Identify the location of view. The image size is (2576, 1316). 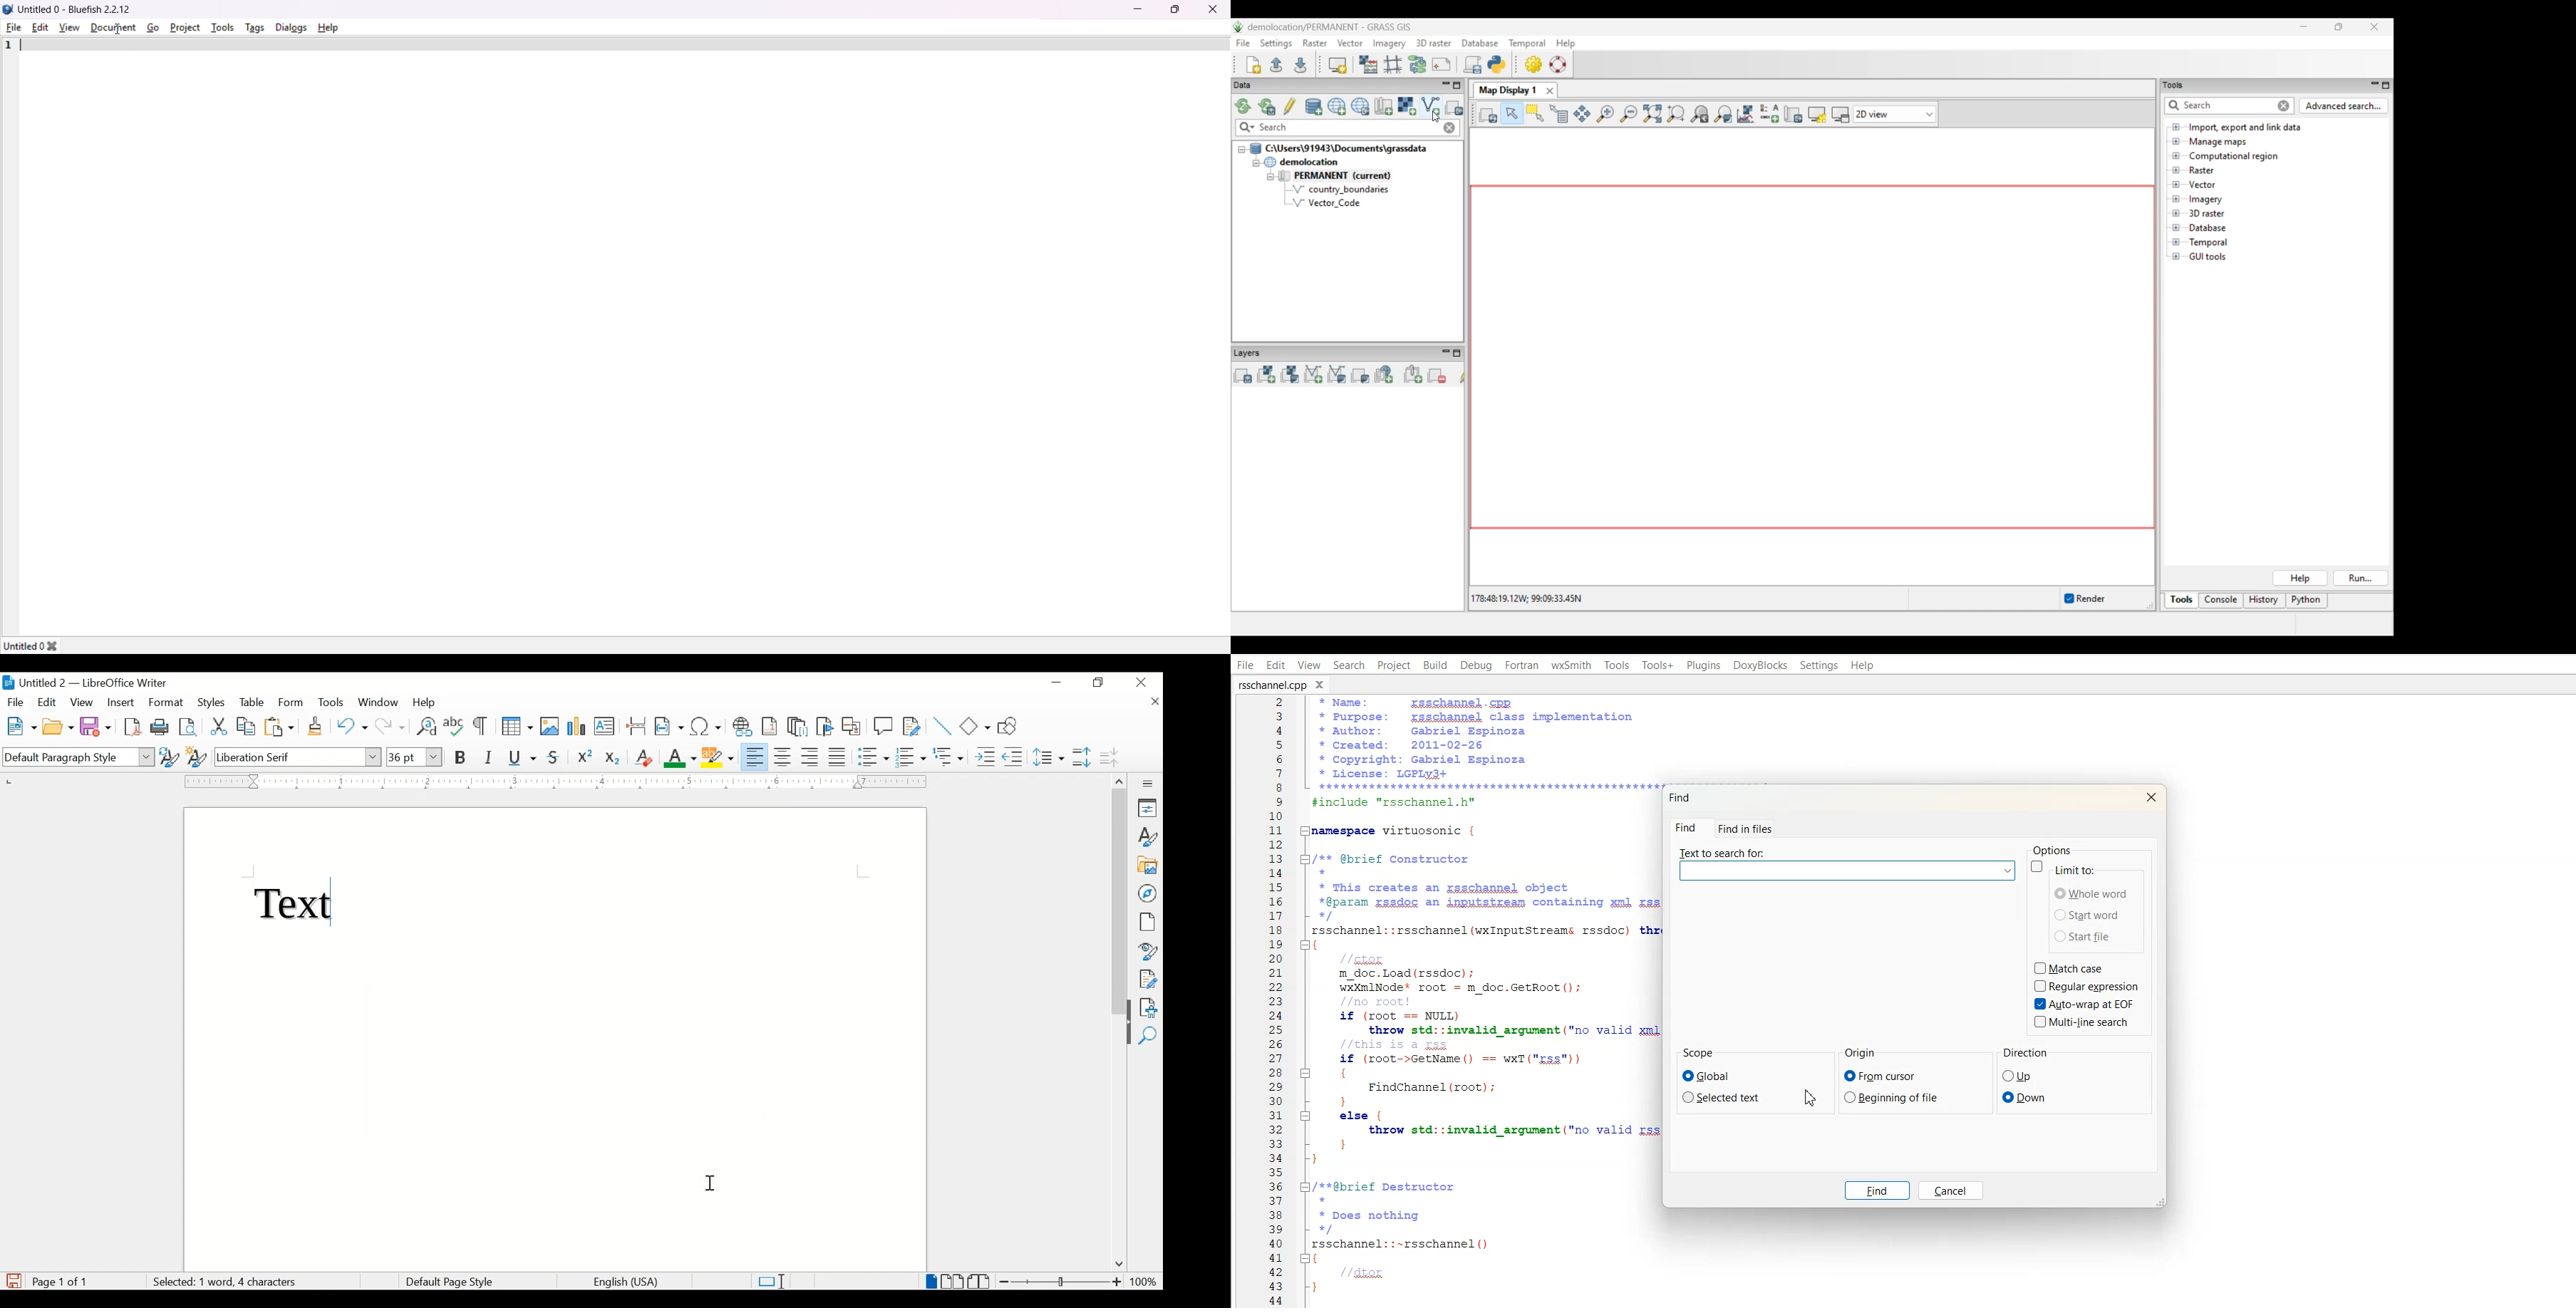
(83, 702).